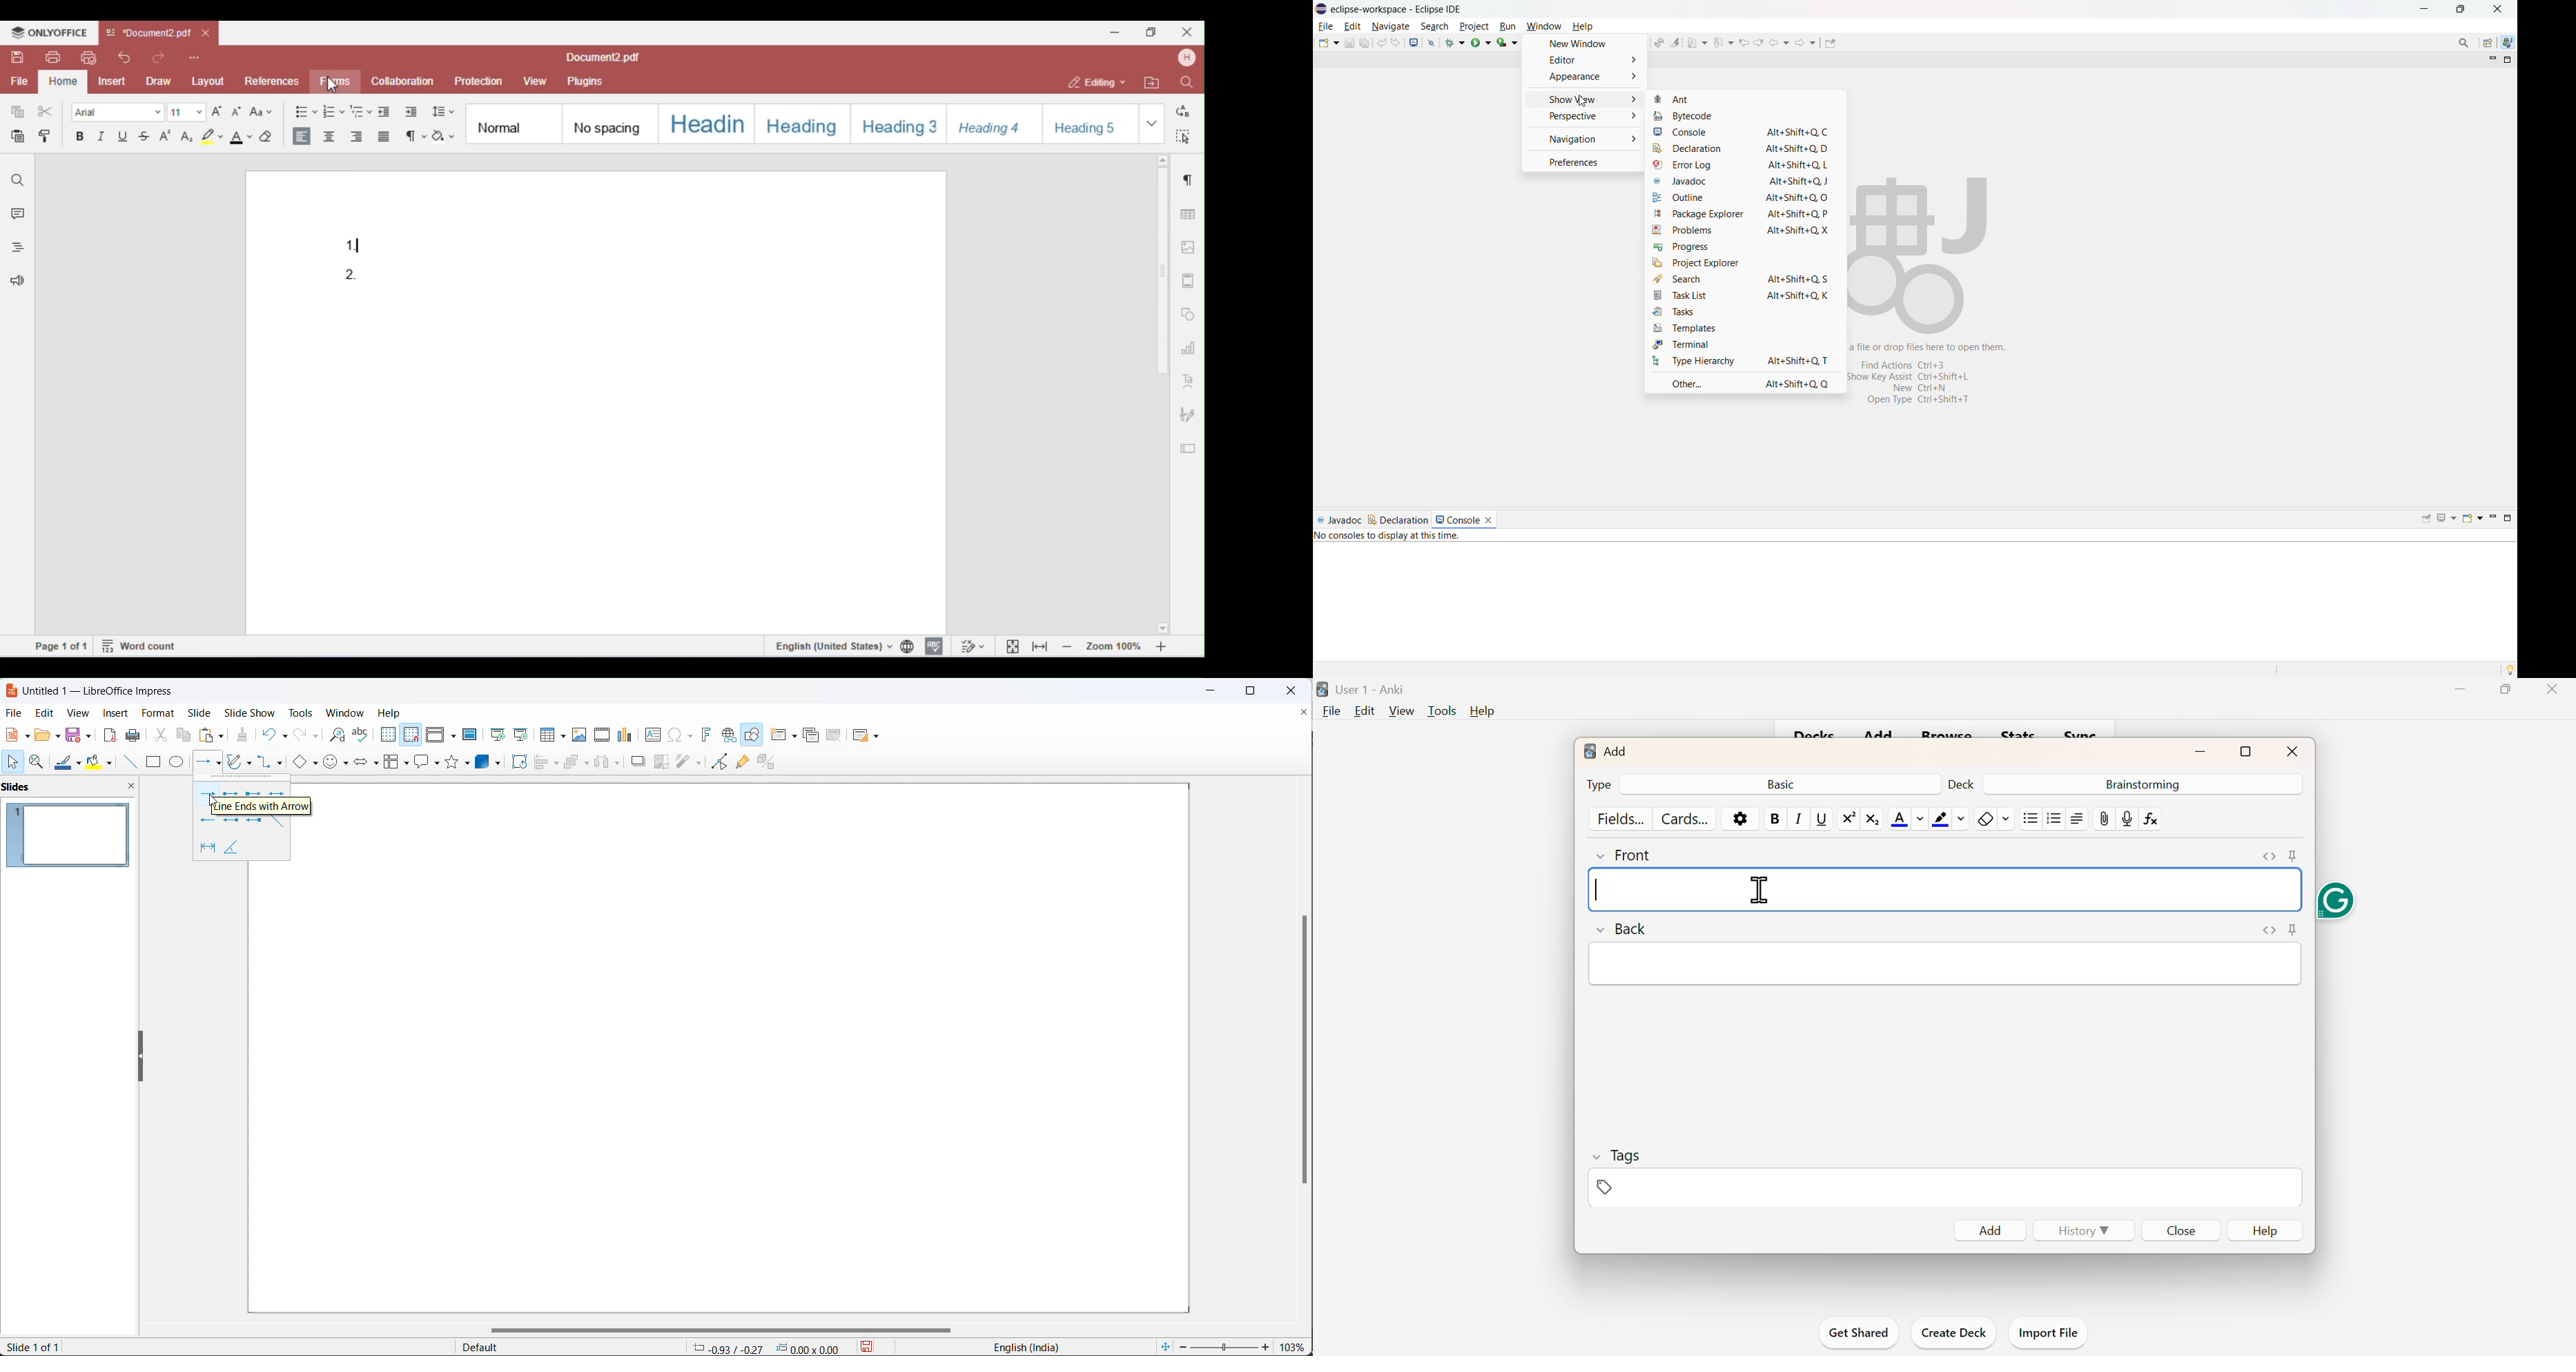 The height and width of the screenshot is (1372, 2576). Describe the element at coordinates (1435, 26) in the screenshot. I see `search` at that location.